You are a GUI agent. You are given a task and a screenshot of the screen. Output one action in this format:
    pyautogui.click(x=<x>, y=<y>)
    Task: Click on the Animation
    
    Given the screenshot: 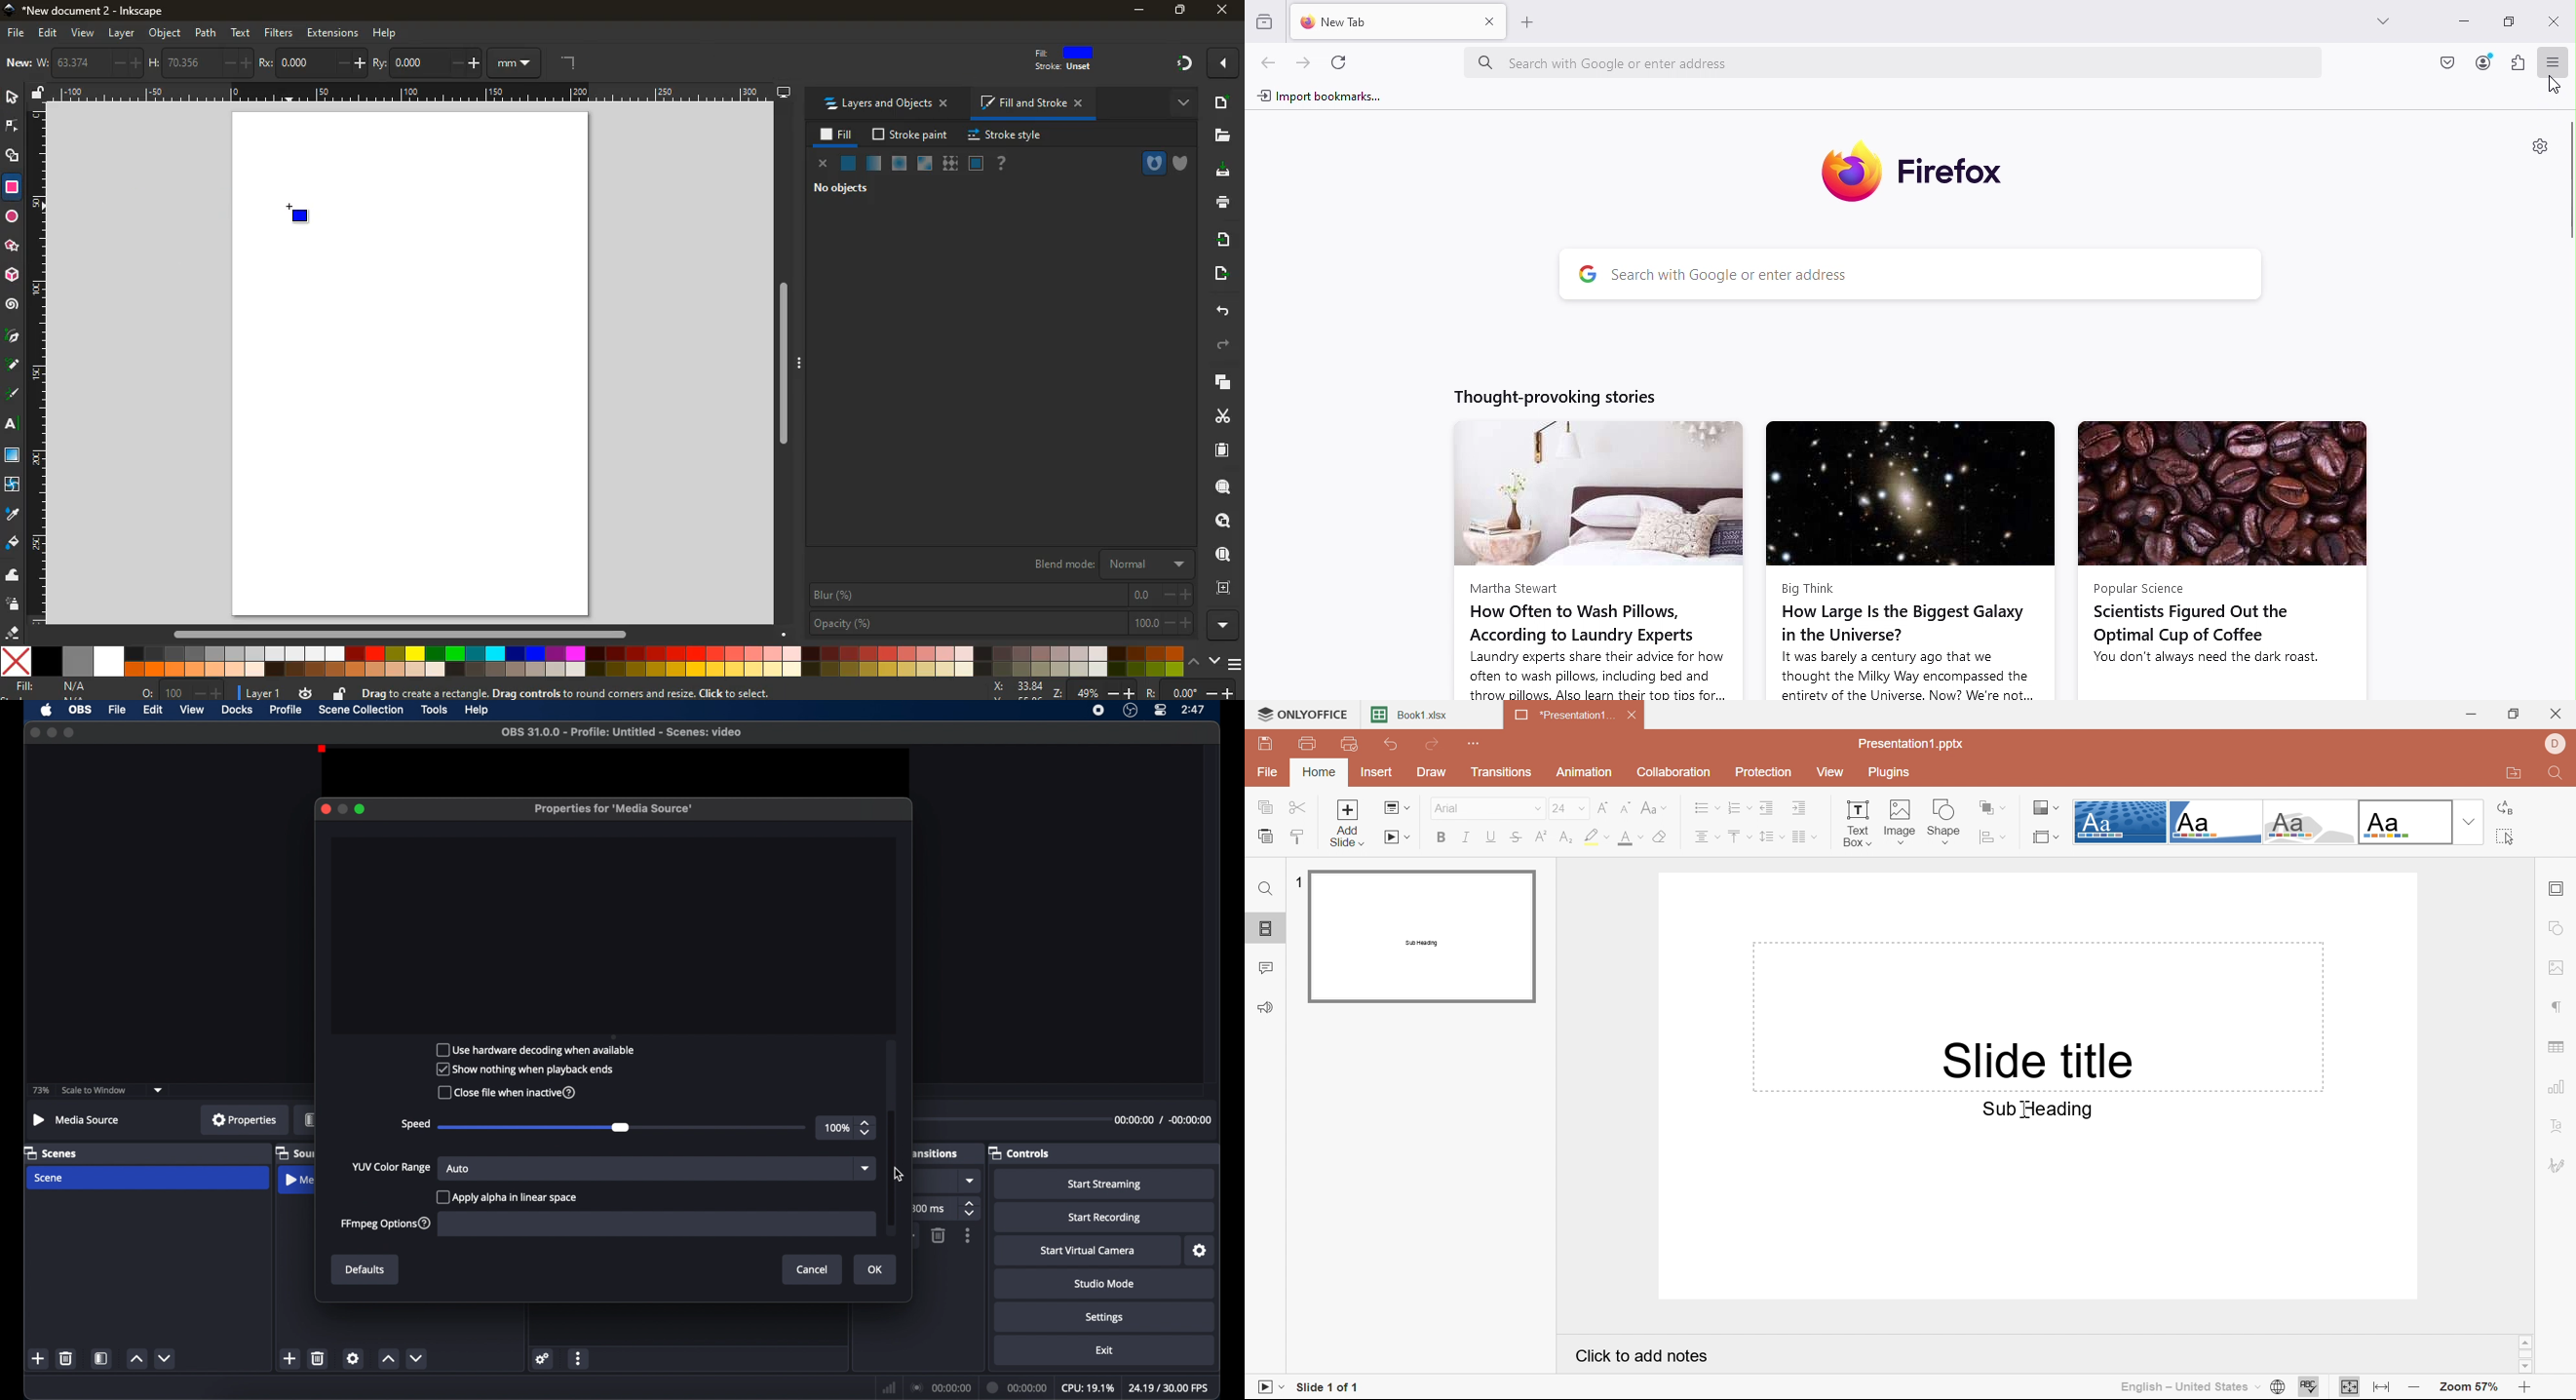 What is the action you would take?
    pyautogui.click(x=1586, y=773)
    